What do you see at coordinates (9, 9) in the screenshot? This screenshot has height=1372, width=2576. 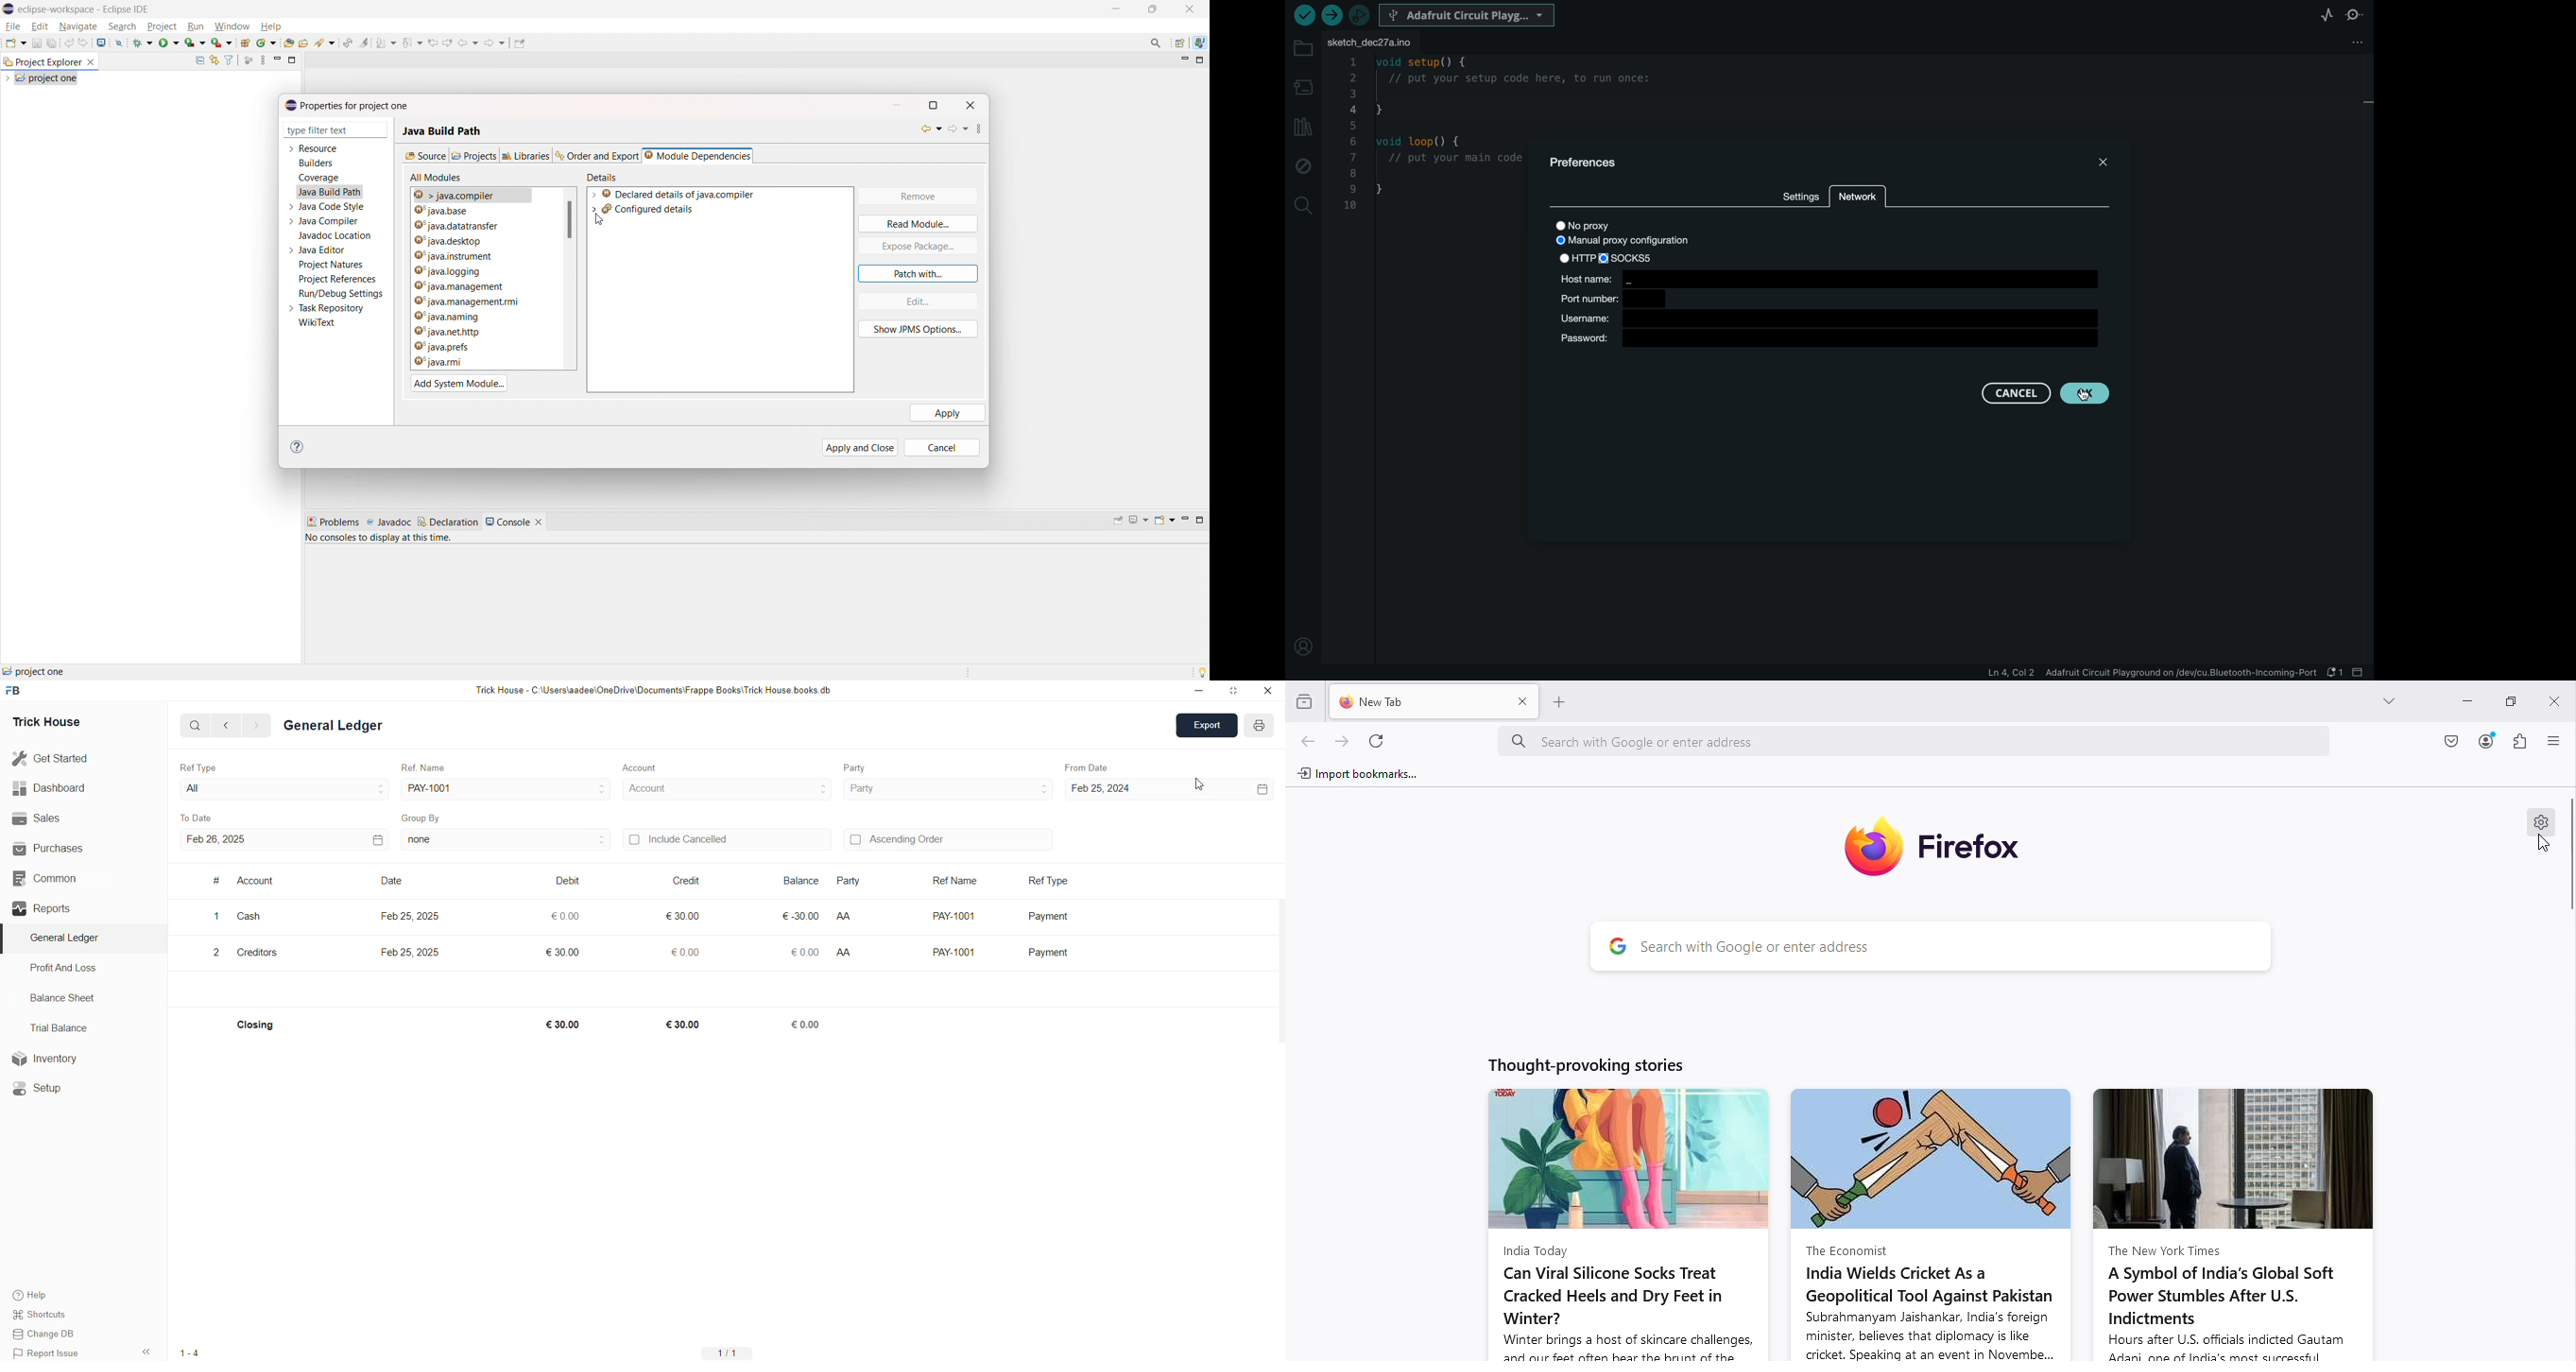 I see `logo` at bounding box center [9, 9].